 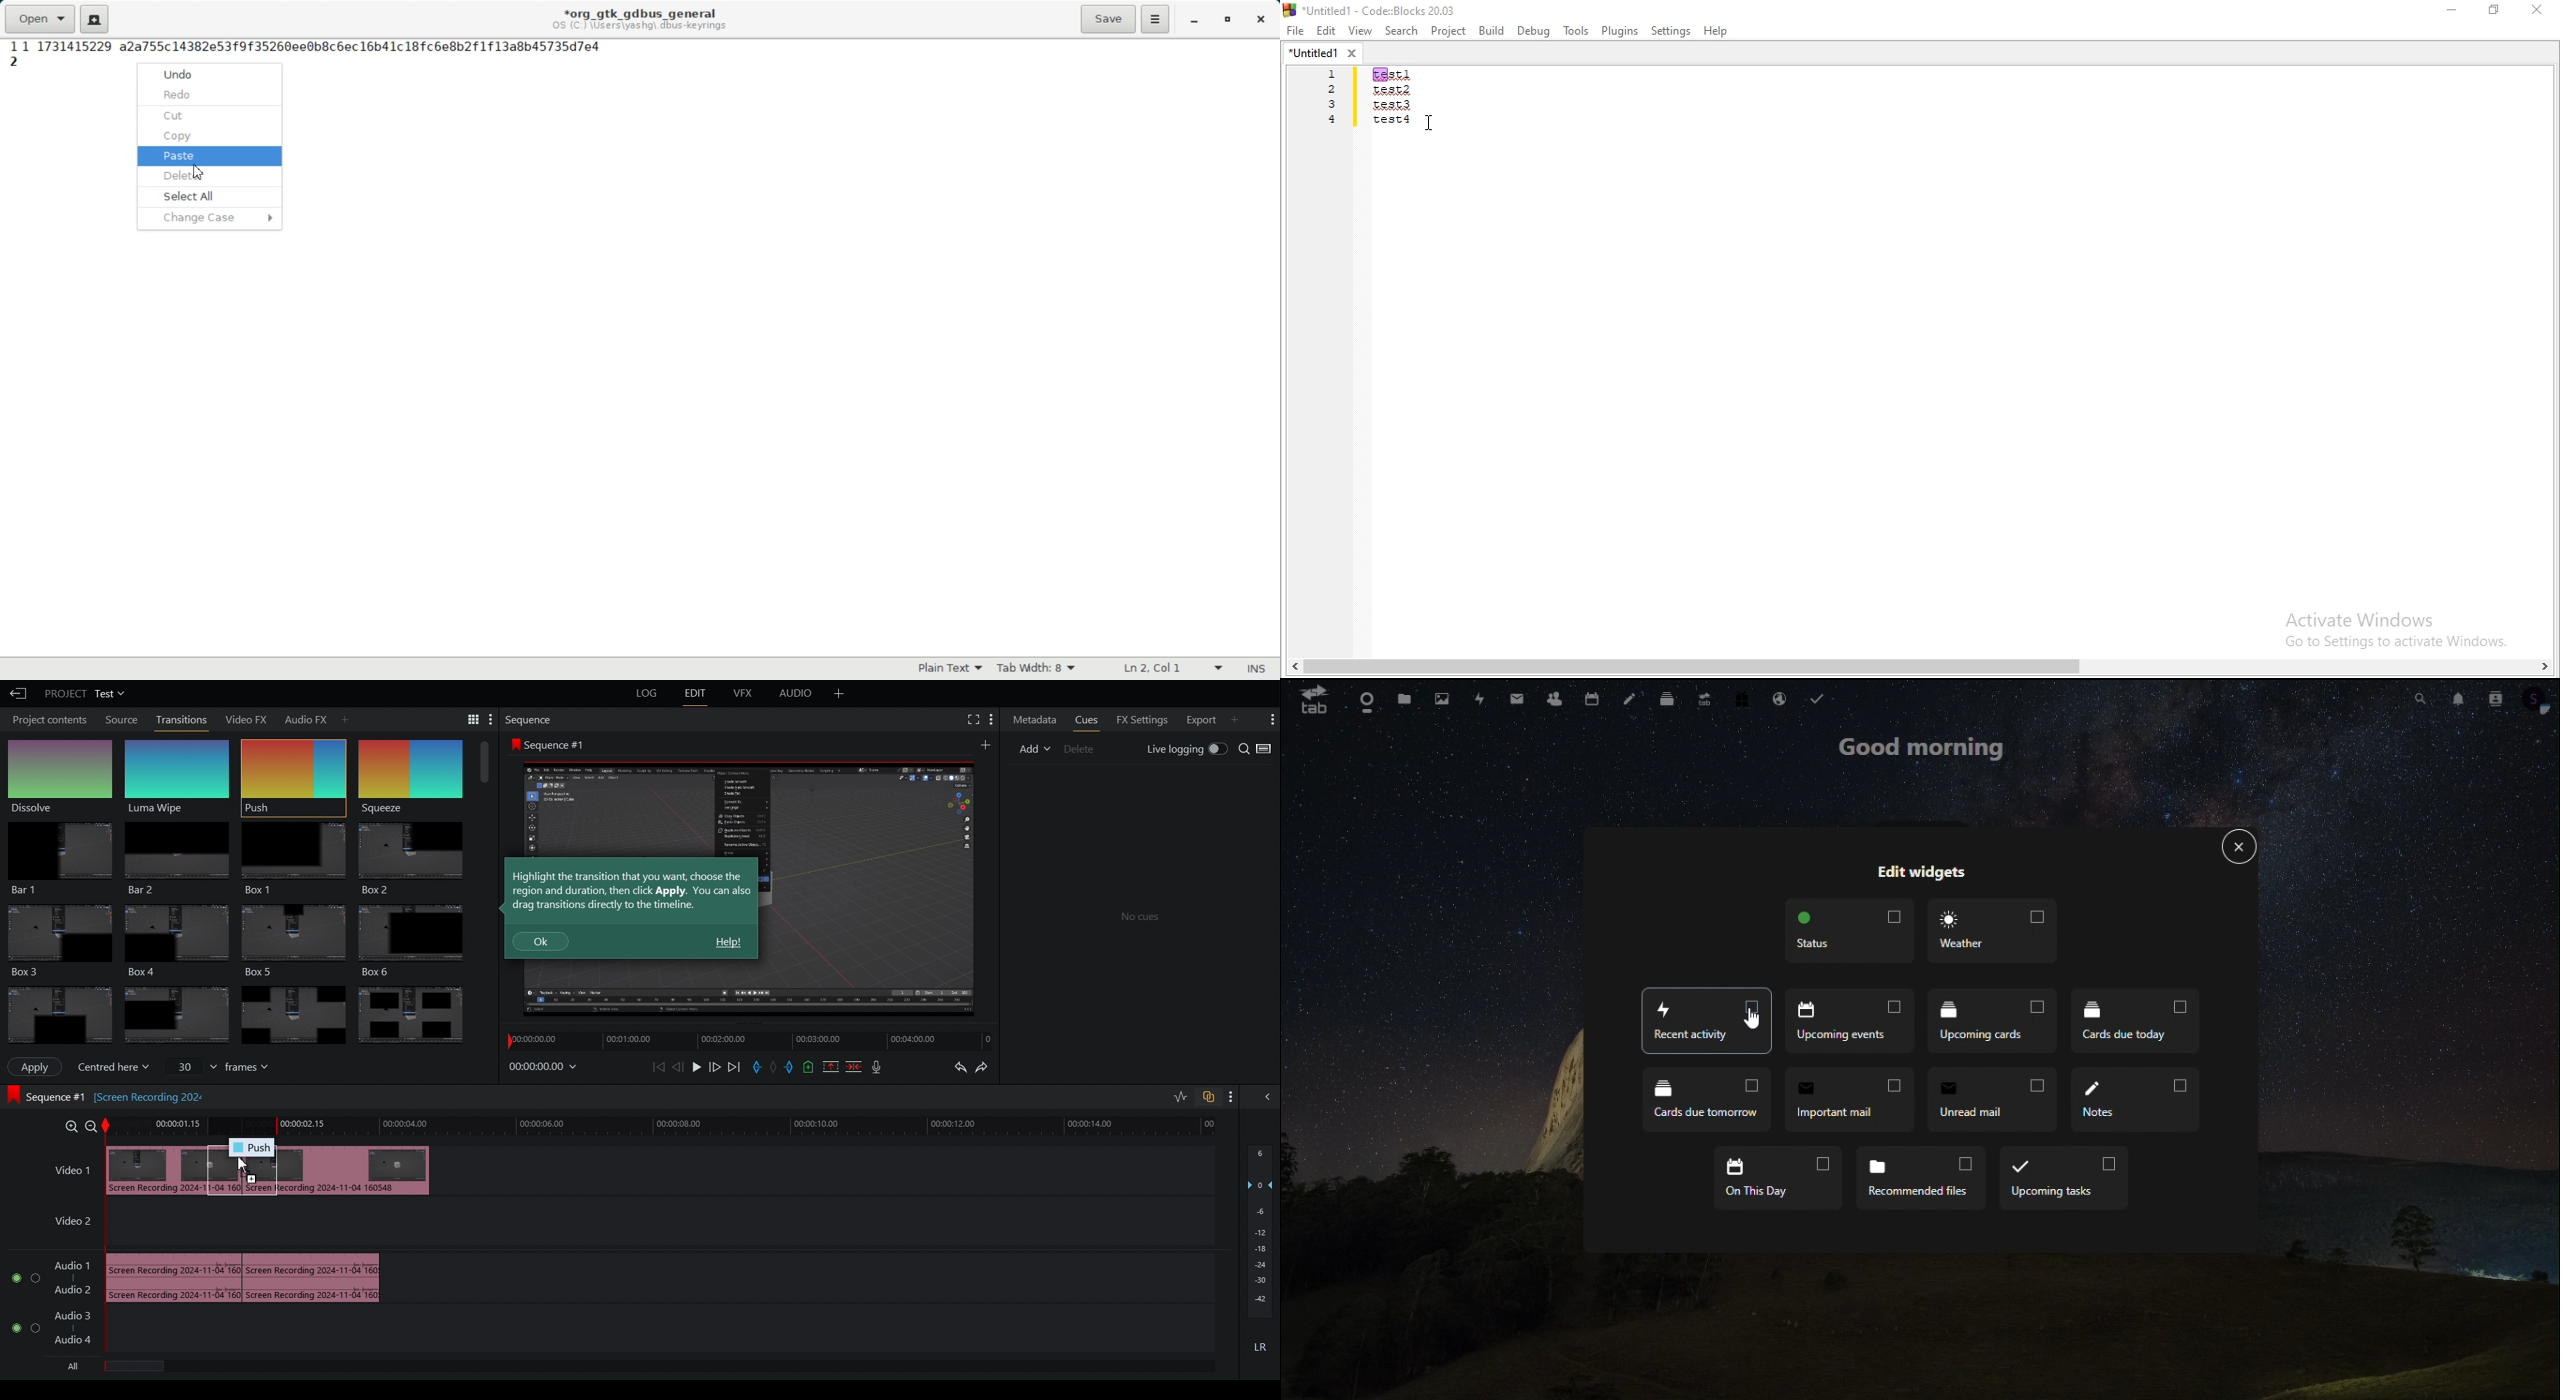 I want to click on free trial, so click(x=1743, y=707).